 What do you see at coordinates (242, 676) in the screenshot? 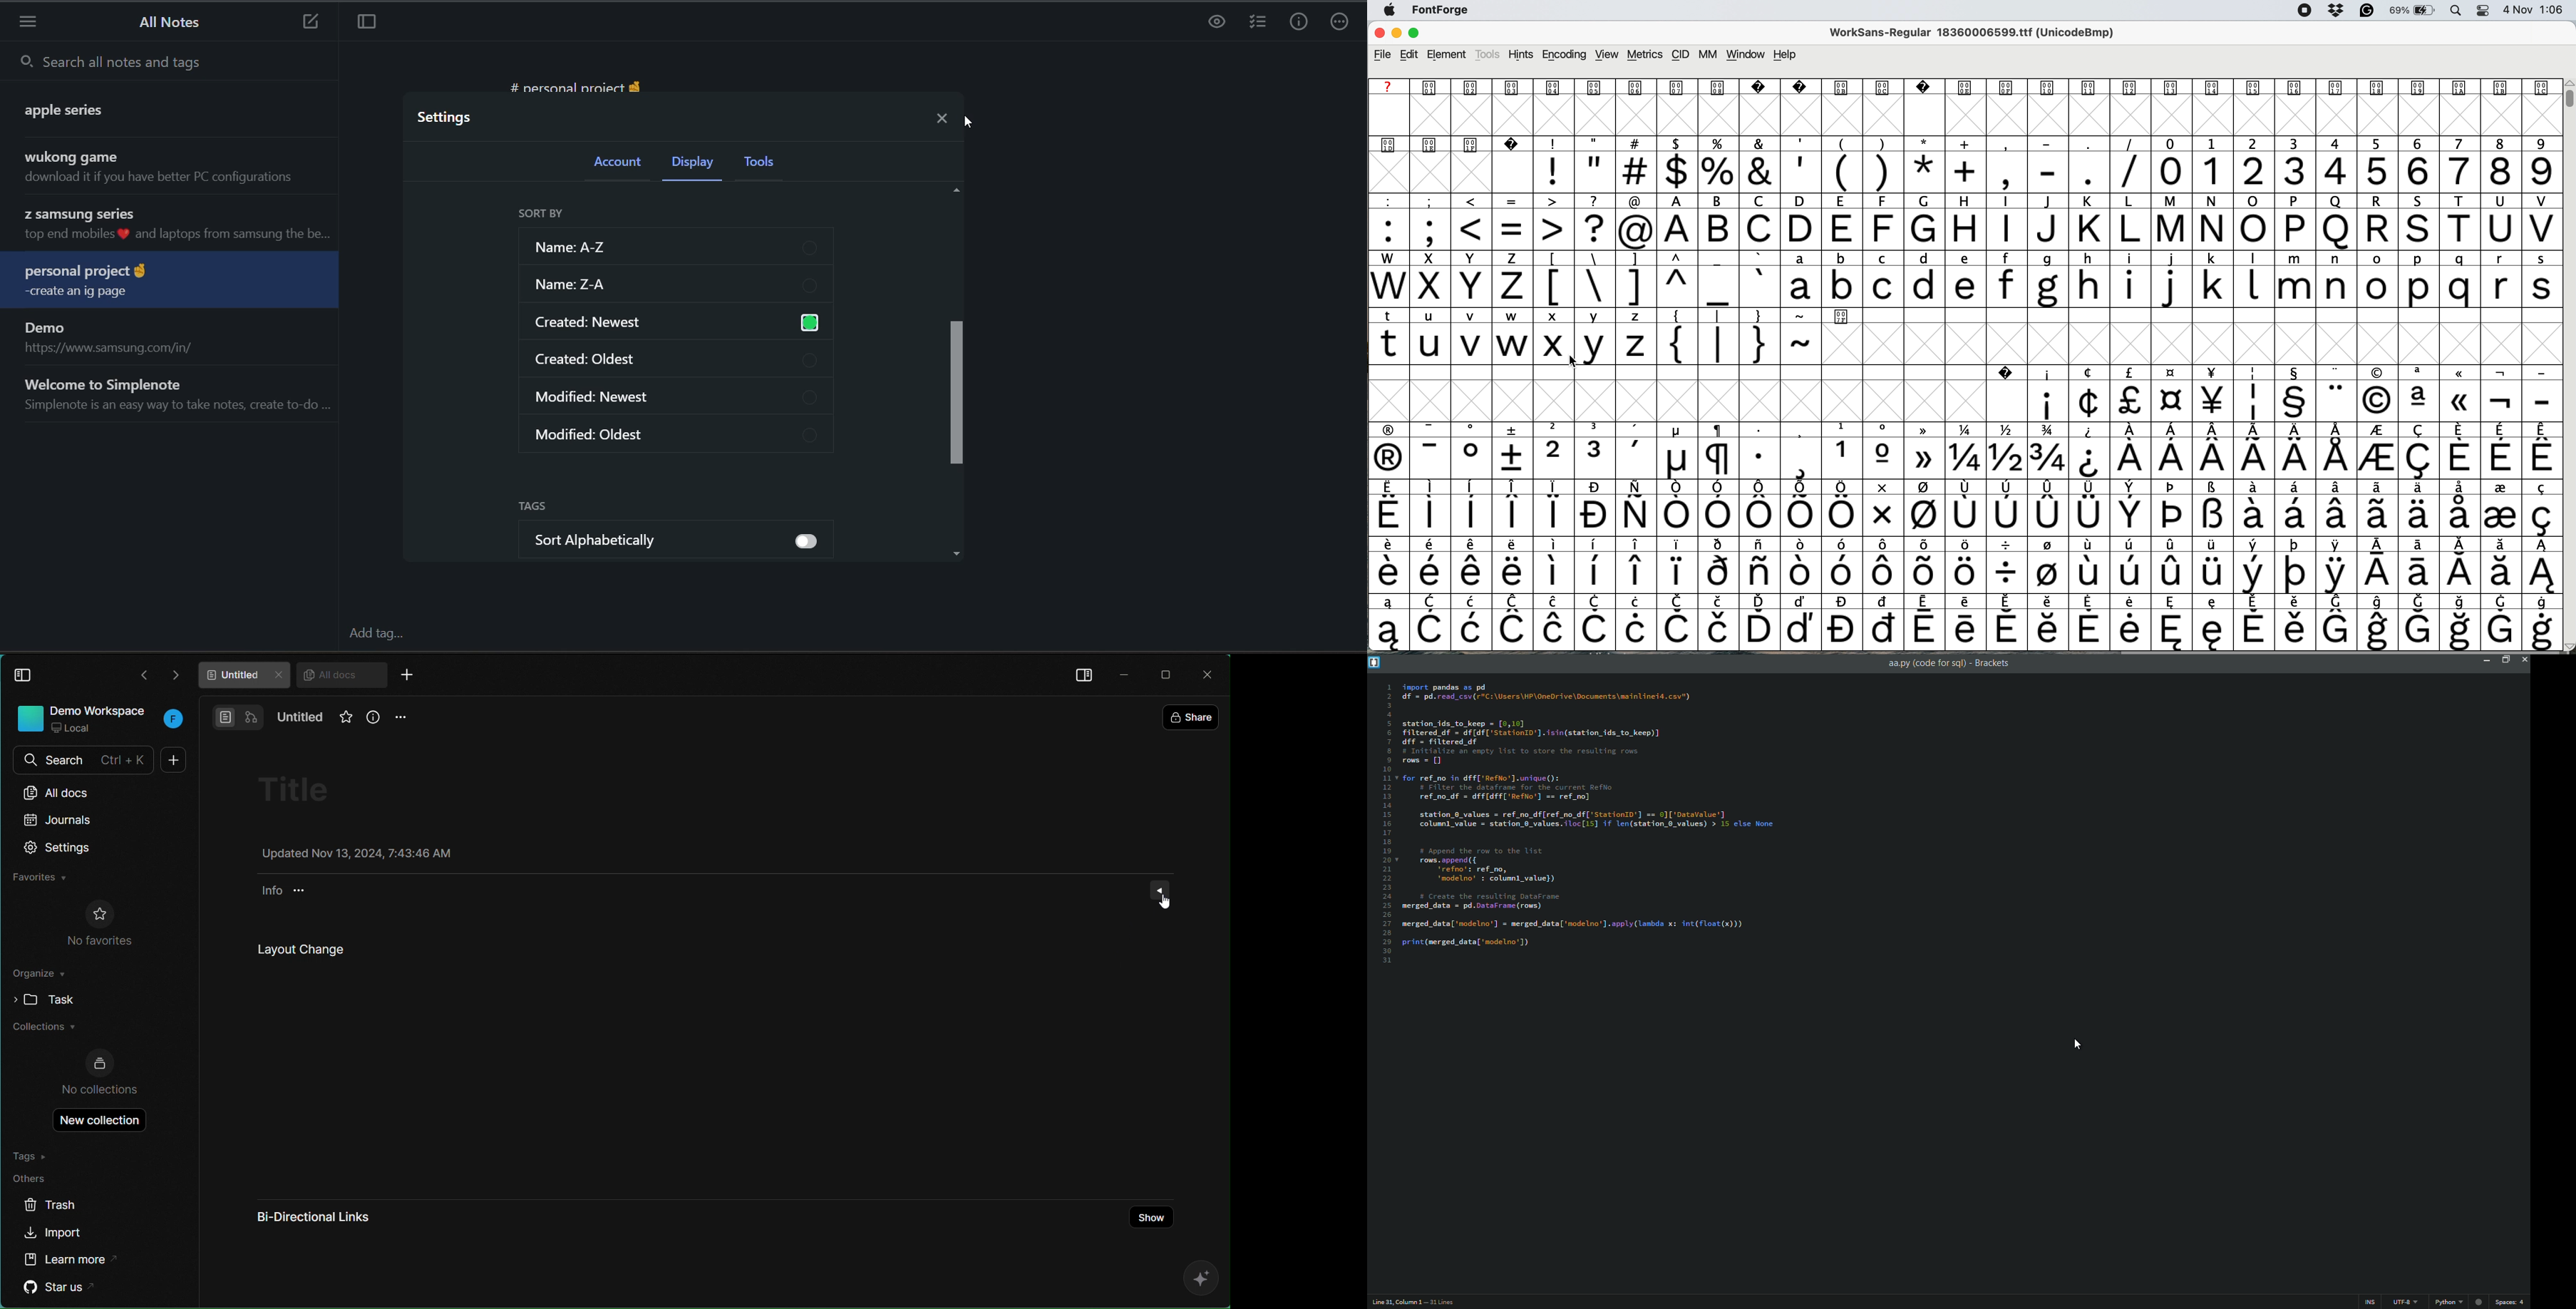
I see `( Untitled` at bounding box center [242, 676].